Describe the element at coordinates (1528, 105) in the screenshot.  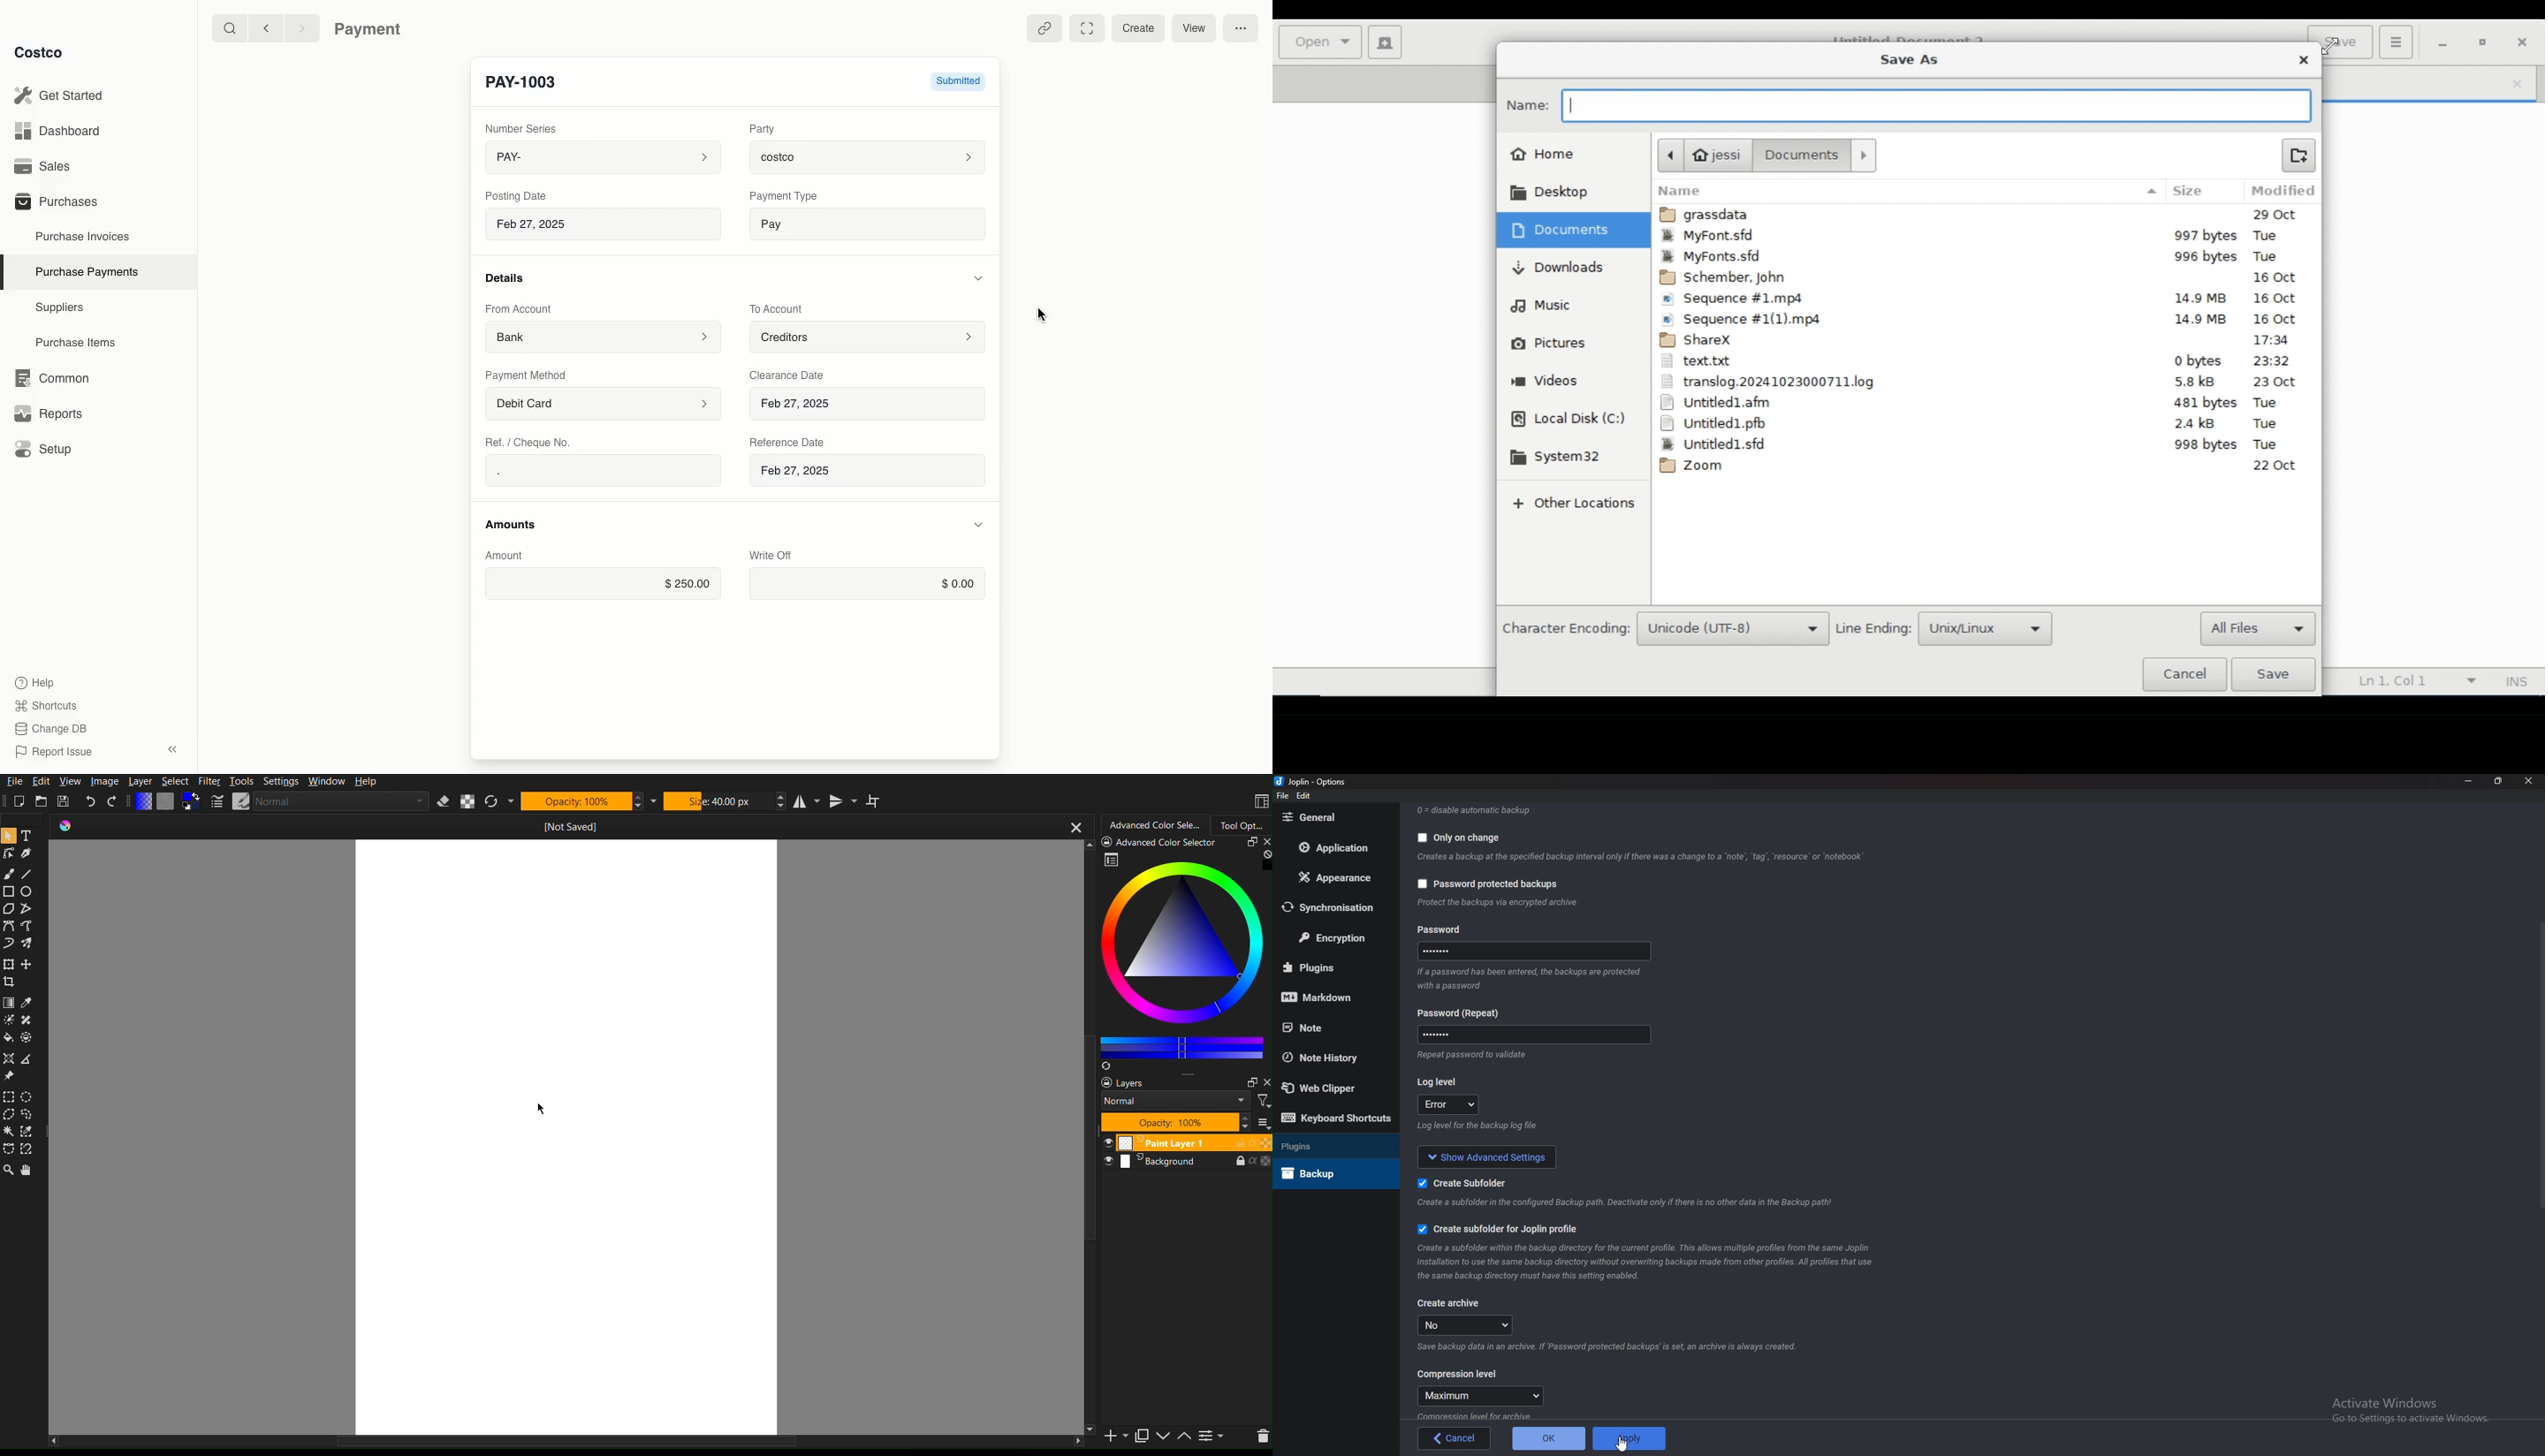
I see `Name` at that location.